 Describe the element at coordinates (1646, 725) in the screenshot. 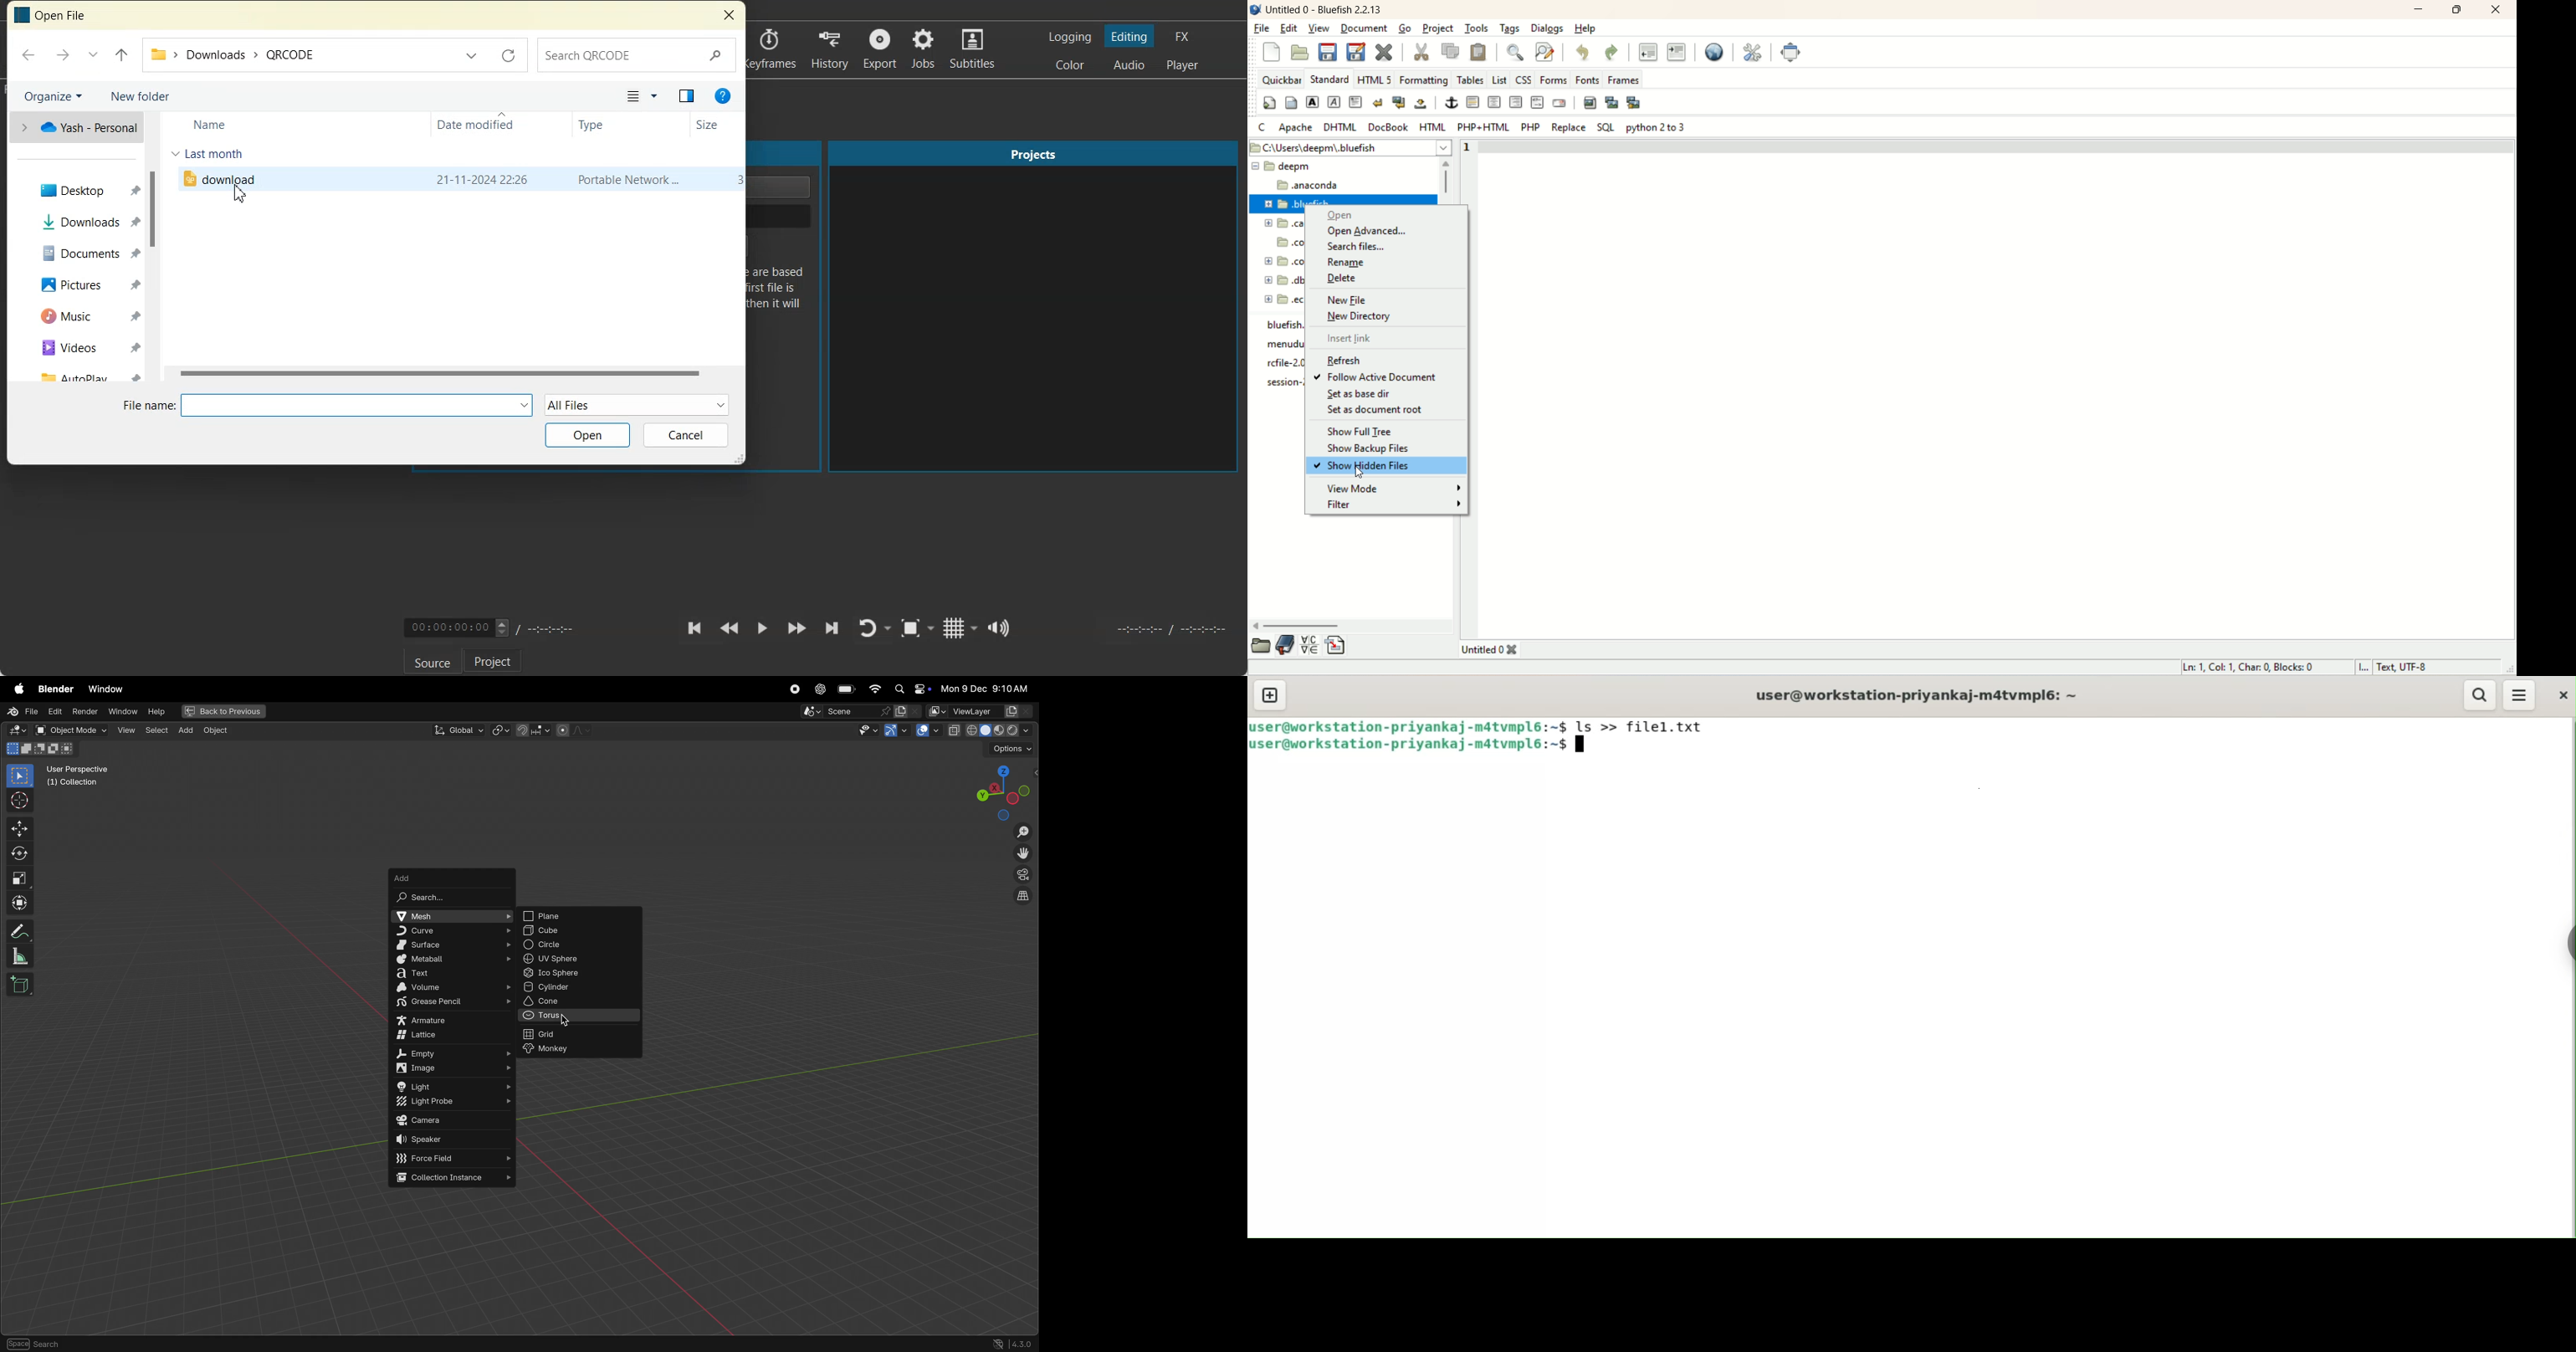

I see `ls >> file1.txt` at that location.